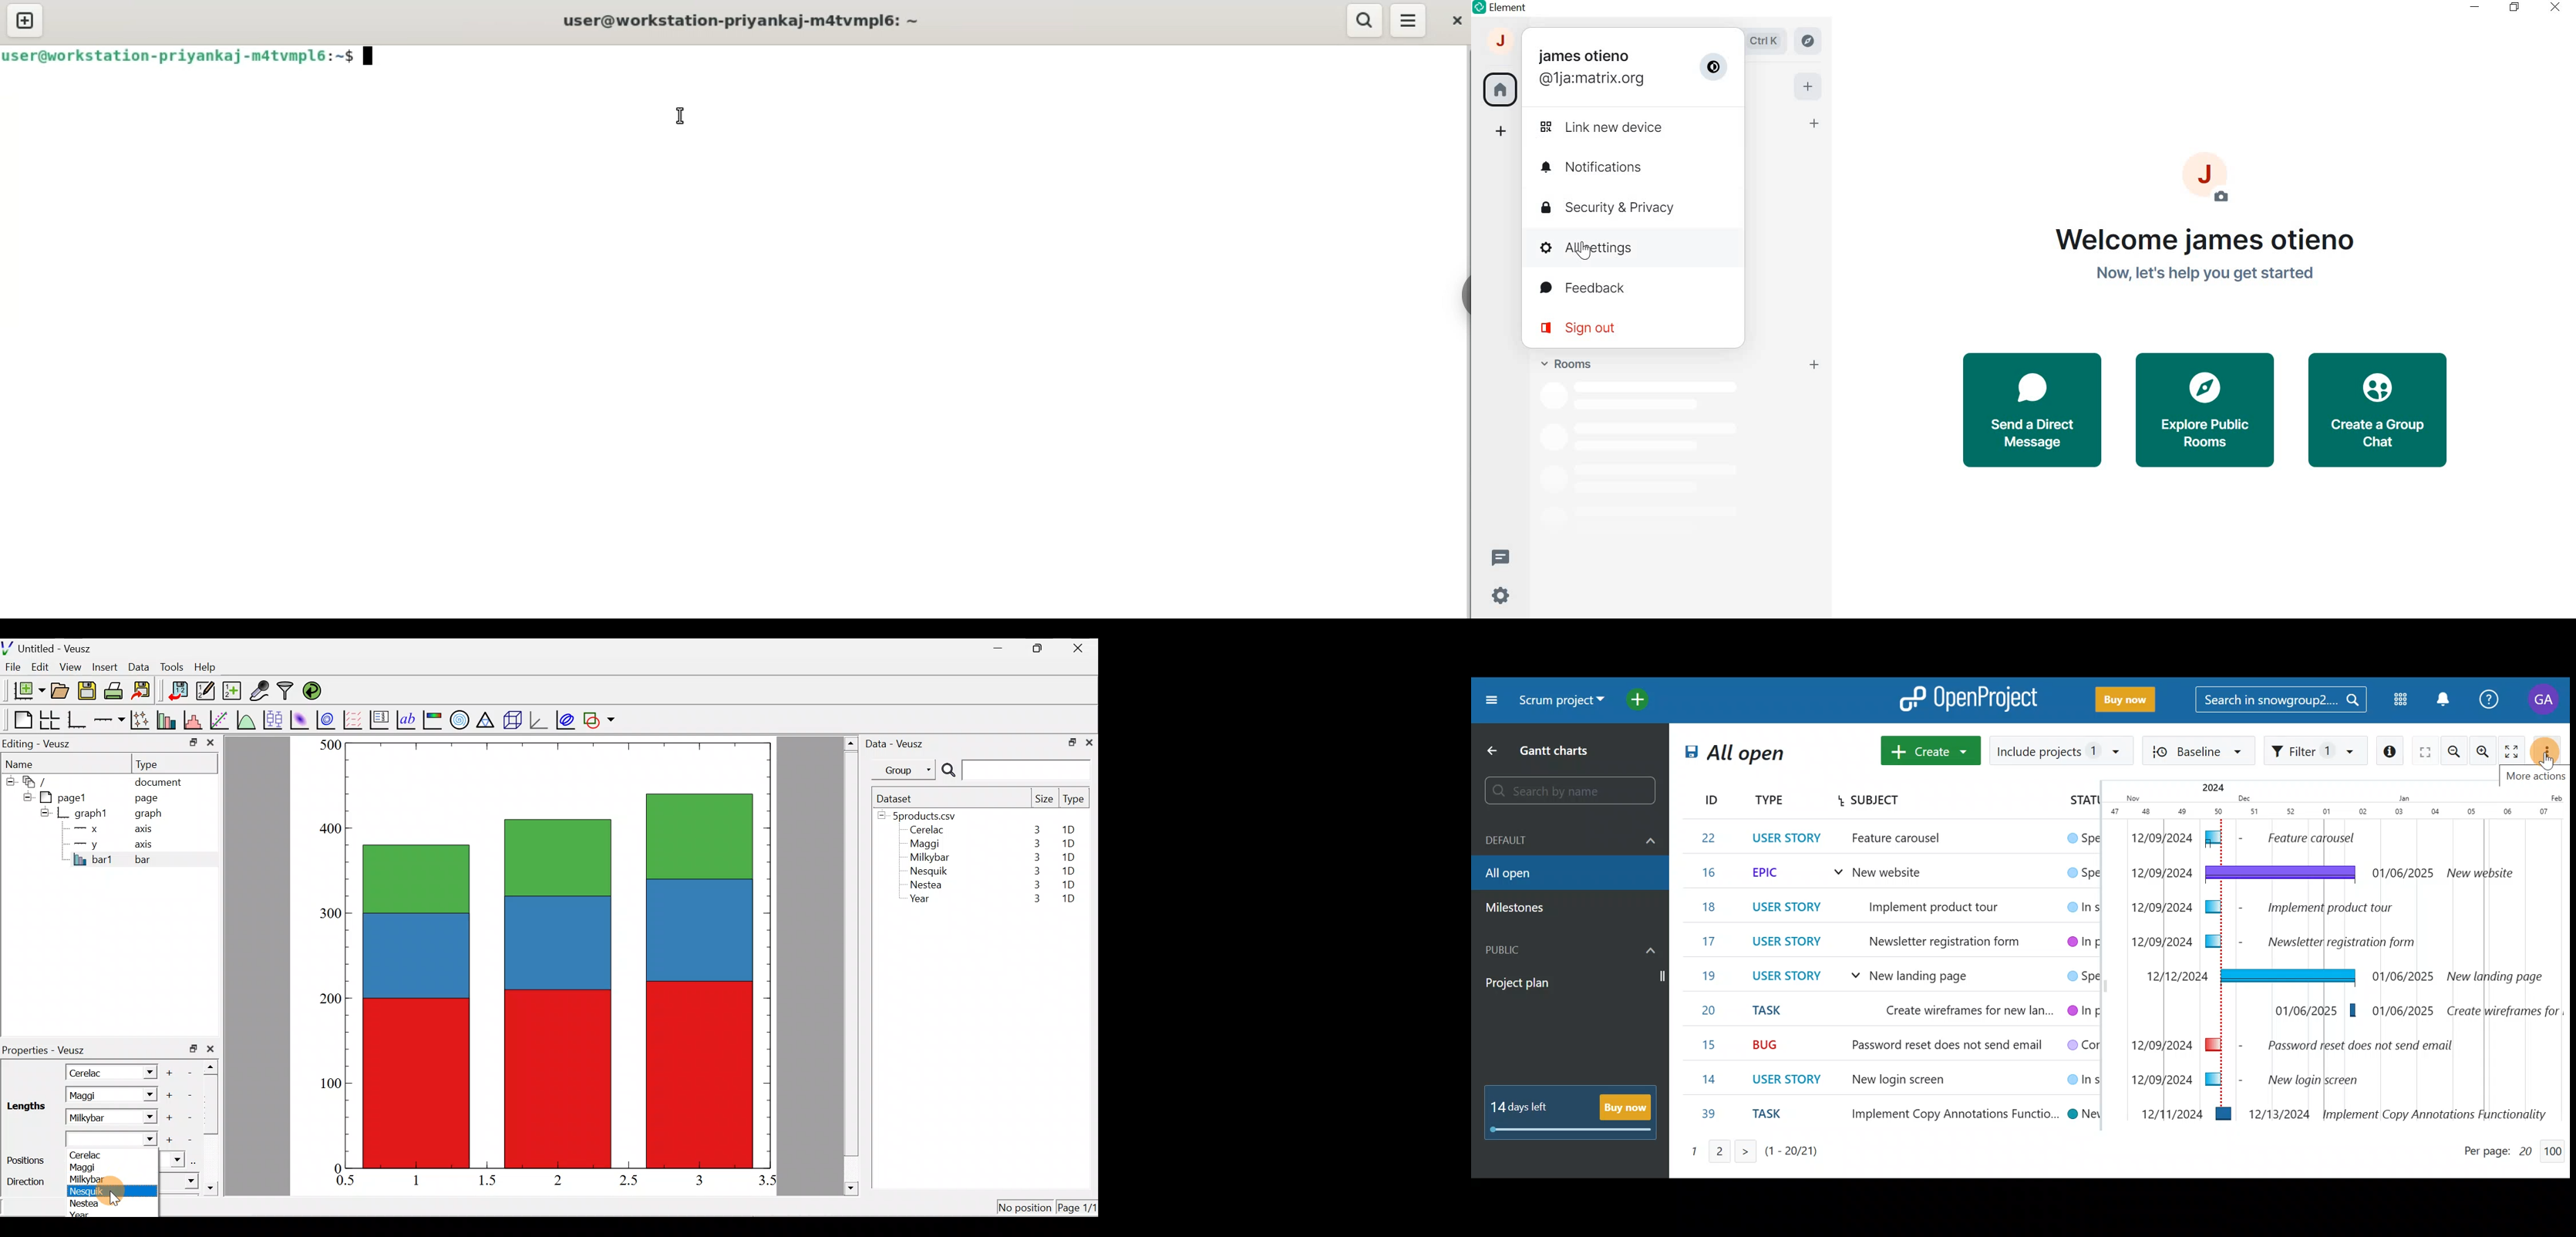  Describe the element at coordinates (2202, 255) in the screenshot. I see `Welcome james otieno. Now. let's help you get started` at that location.